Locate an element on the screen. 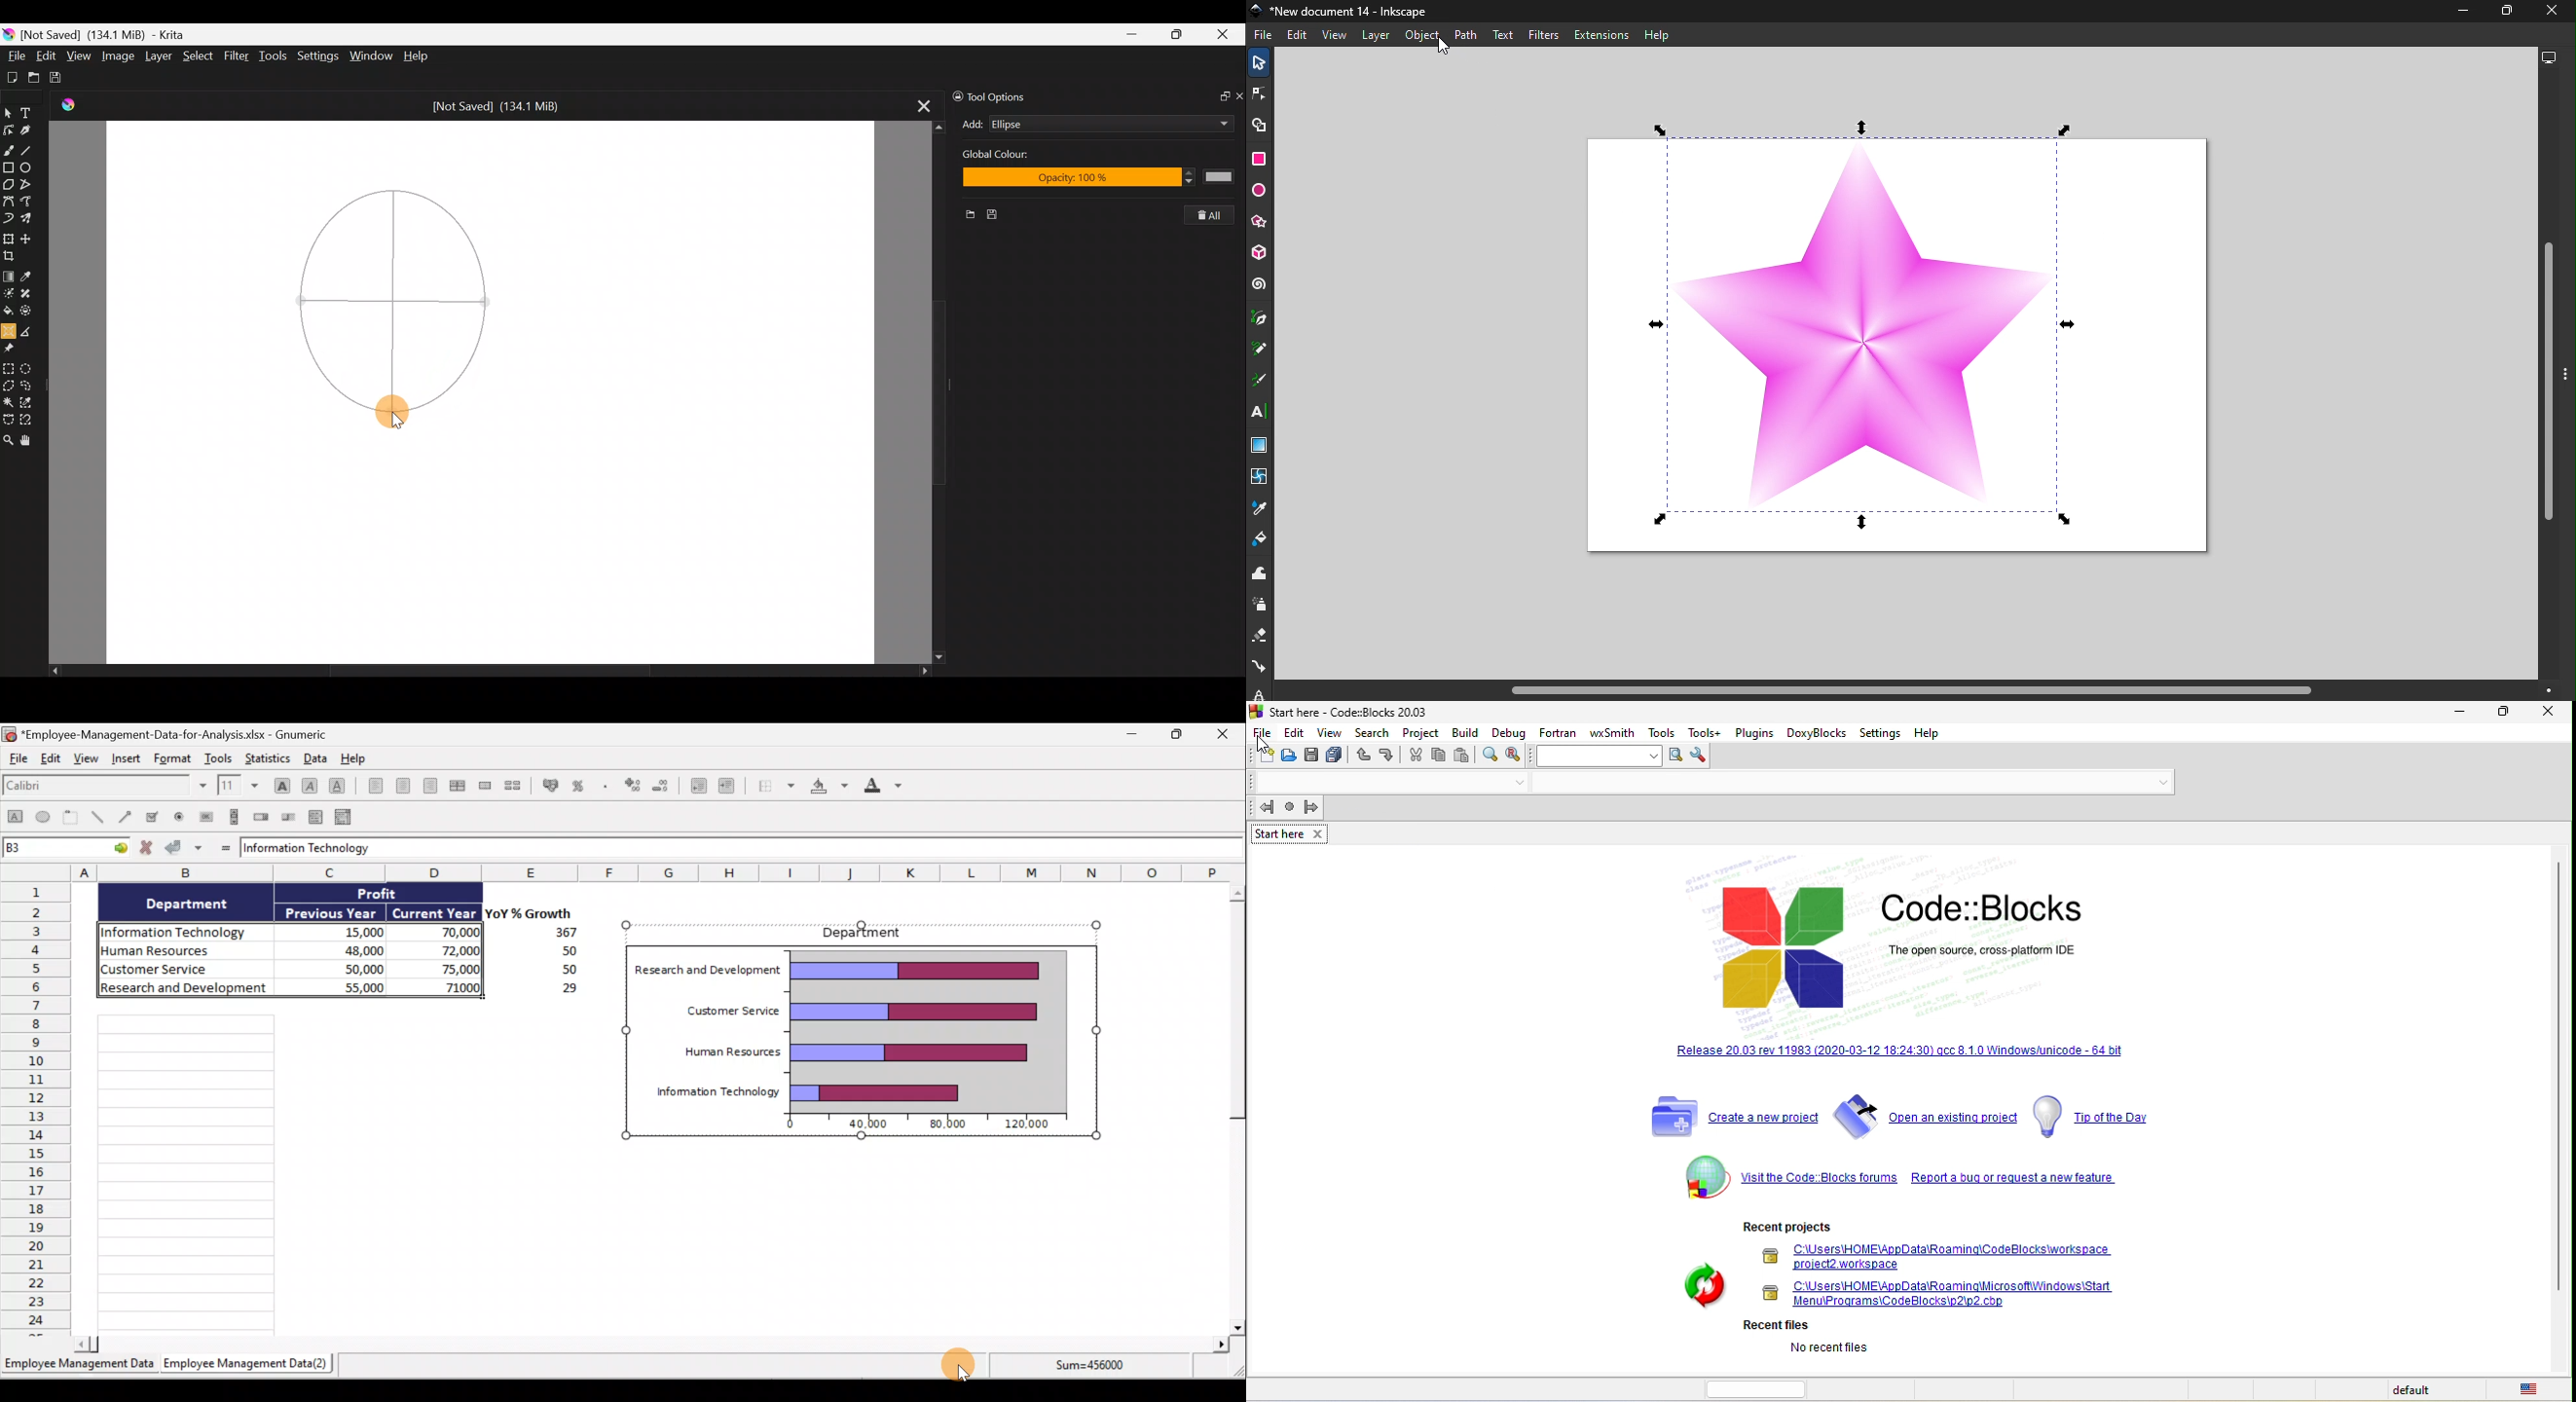 The height and width of the screenshot is (1428, 2576). 15,000 is located at coordinates (353, 930).